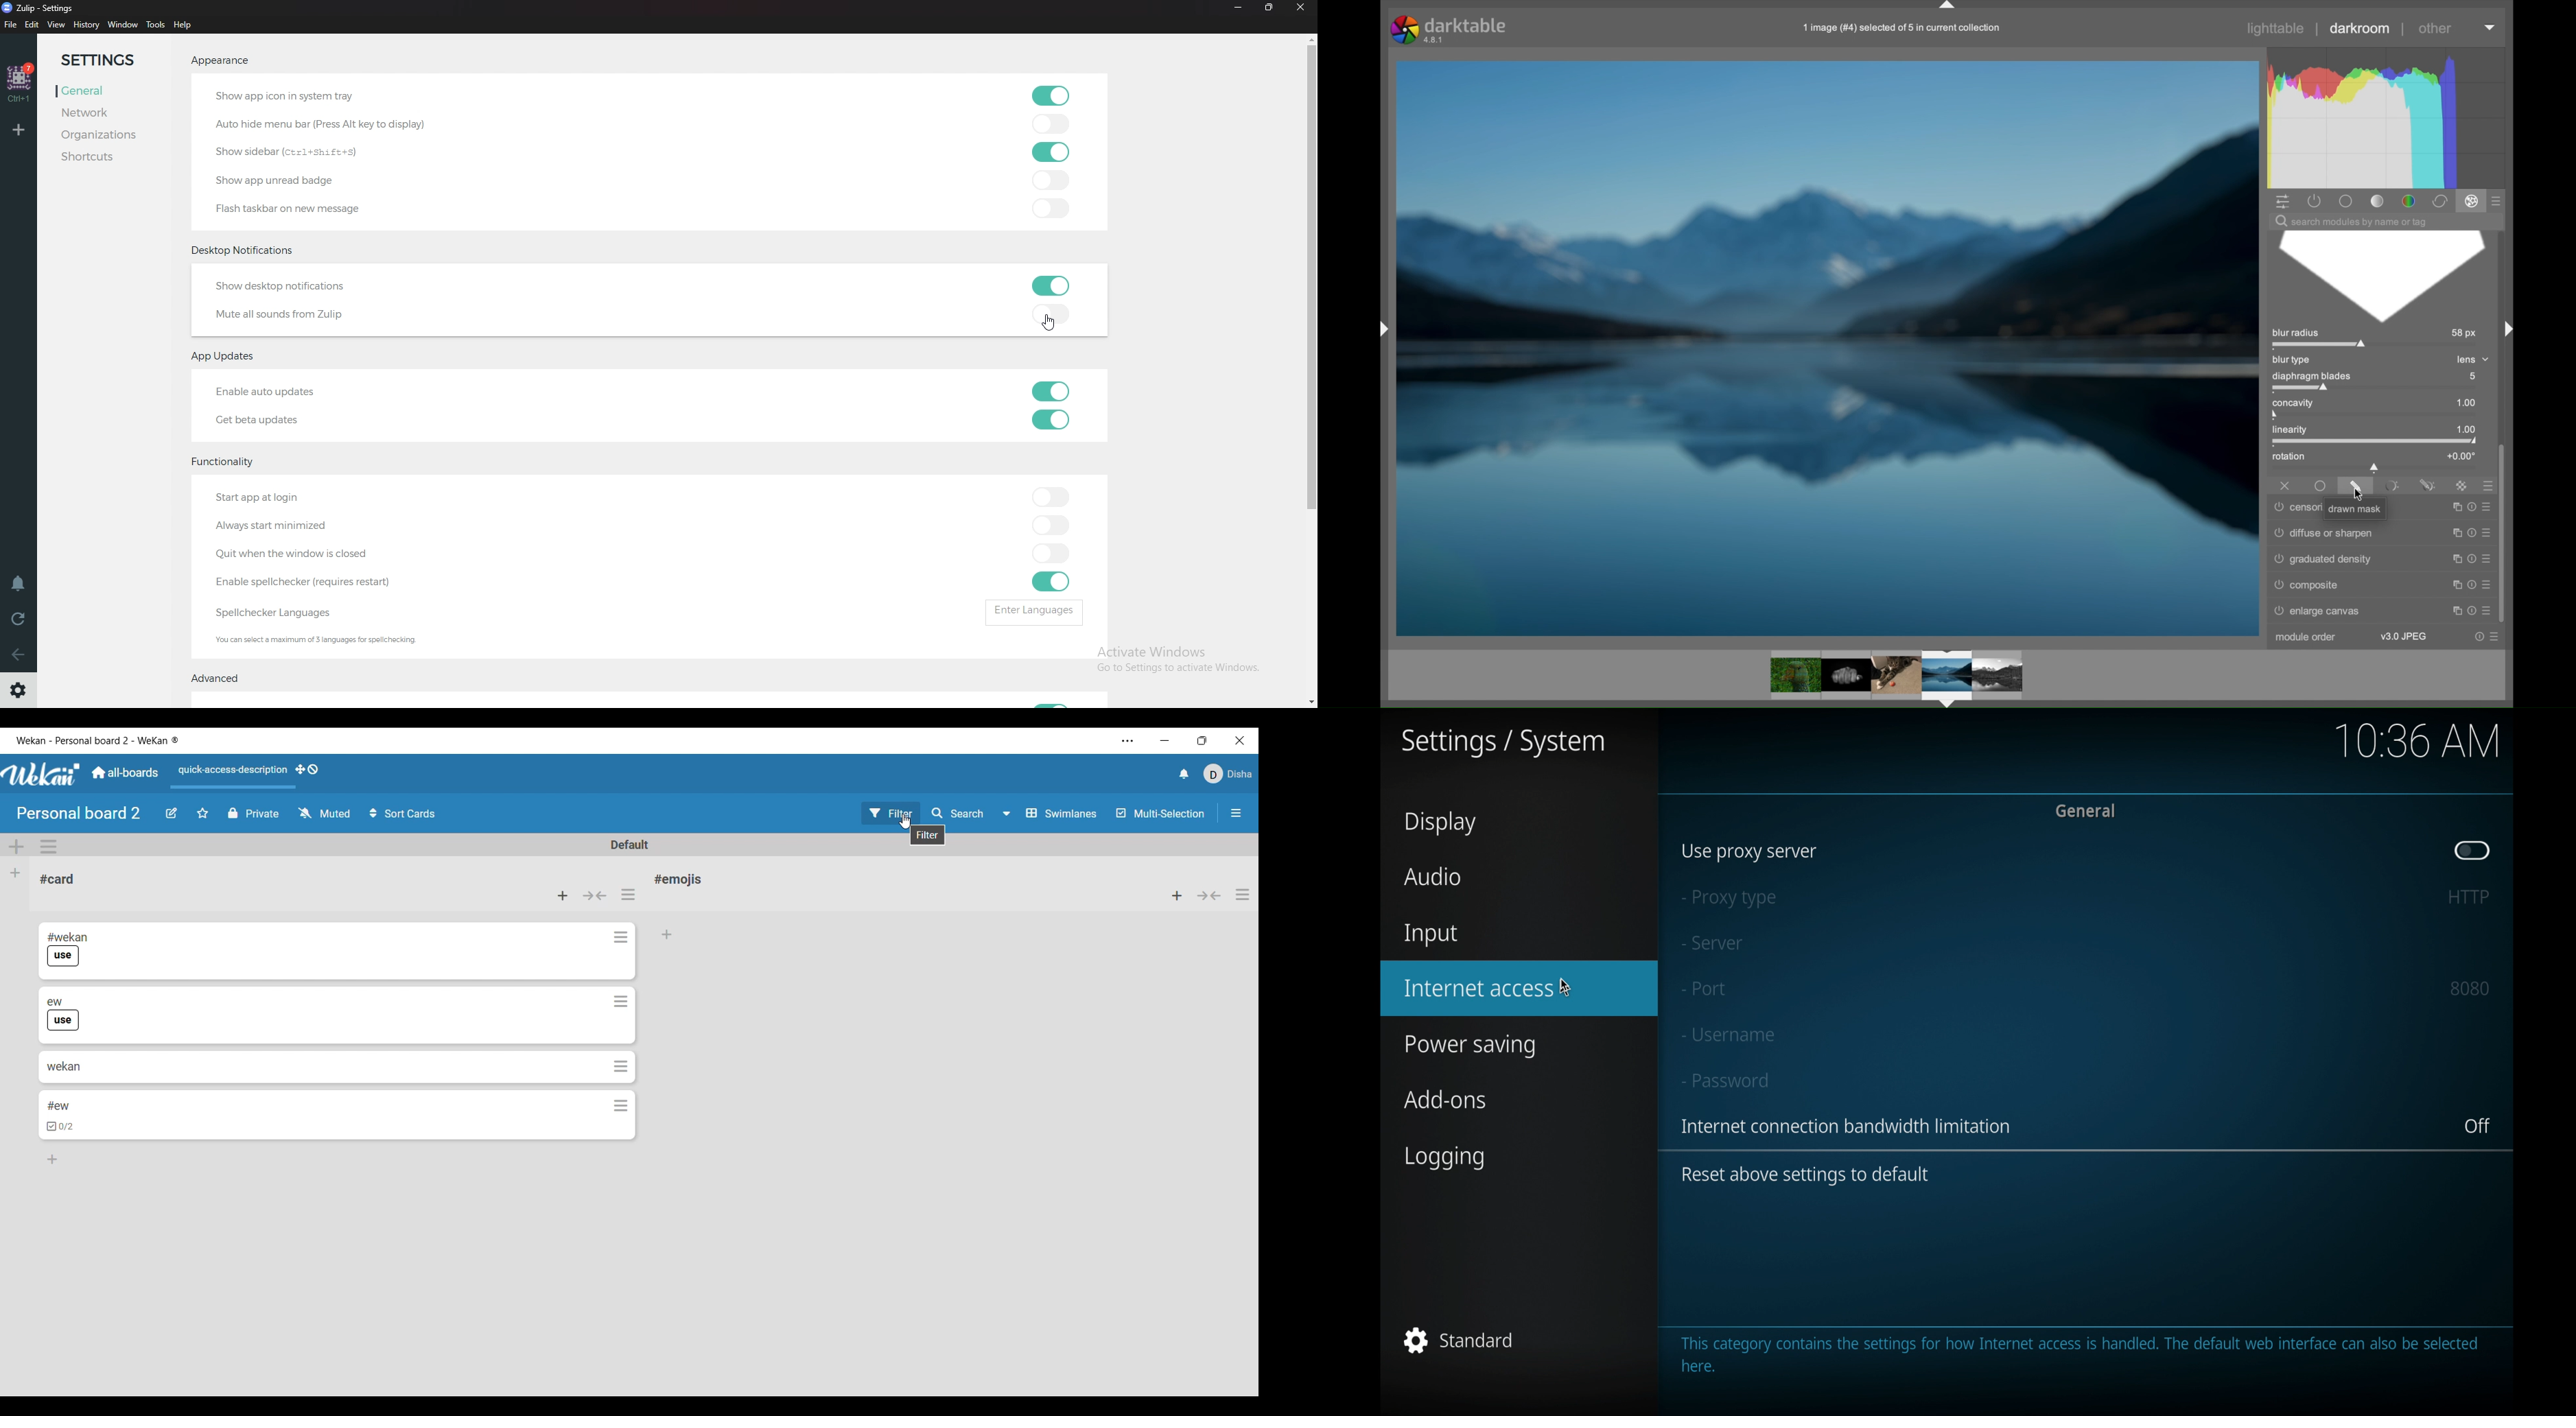 This screenshot has width=2576, height=1428. What do you see at coordinates (2296, 407) in the screenshot?
I see `concavity` at bounding box center [2296, 407].